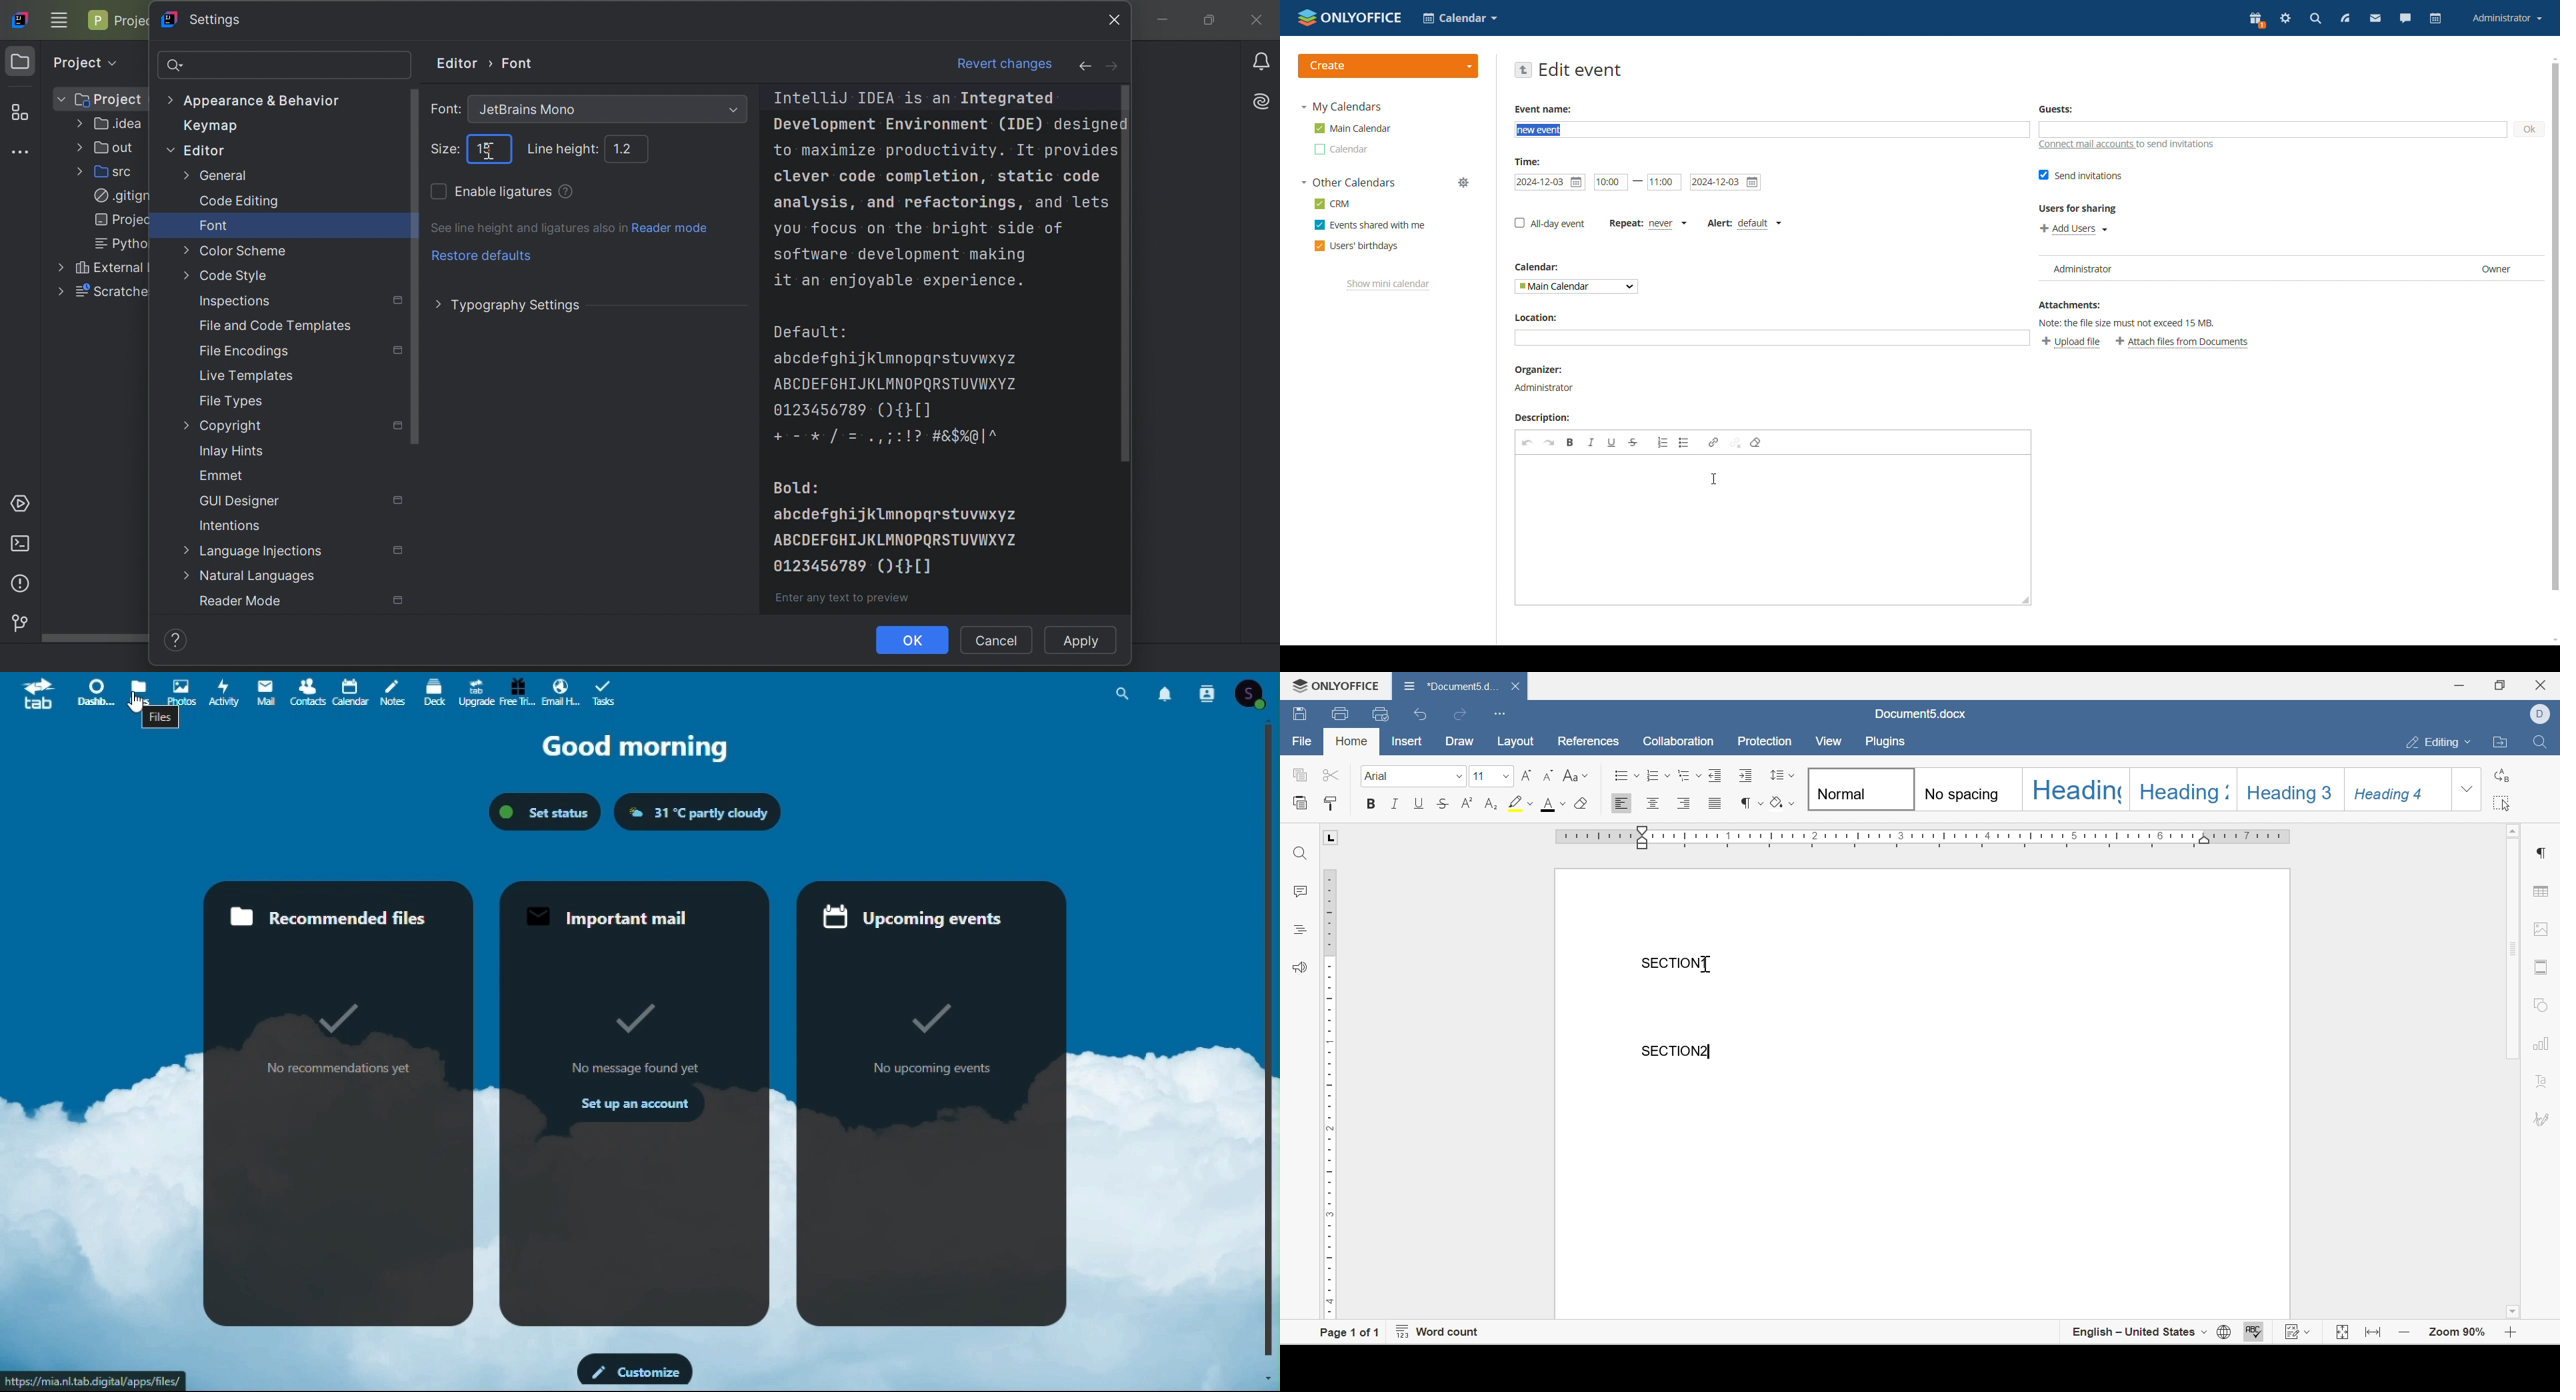  Describe the element at coordinates (1357, 247) in the screenshot. I see `users' birthdays` at that location.